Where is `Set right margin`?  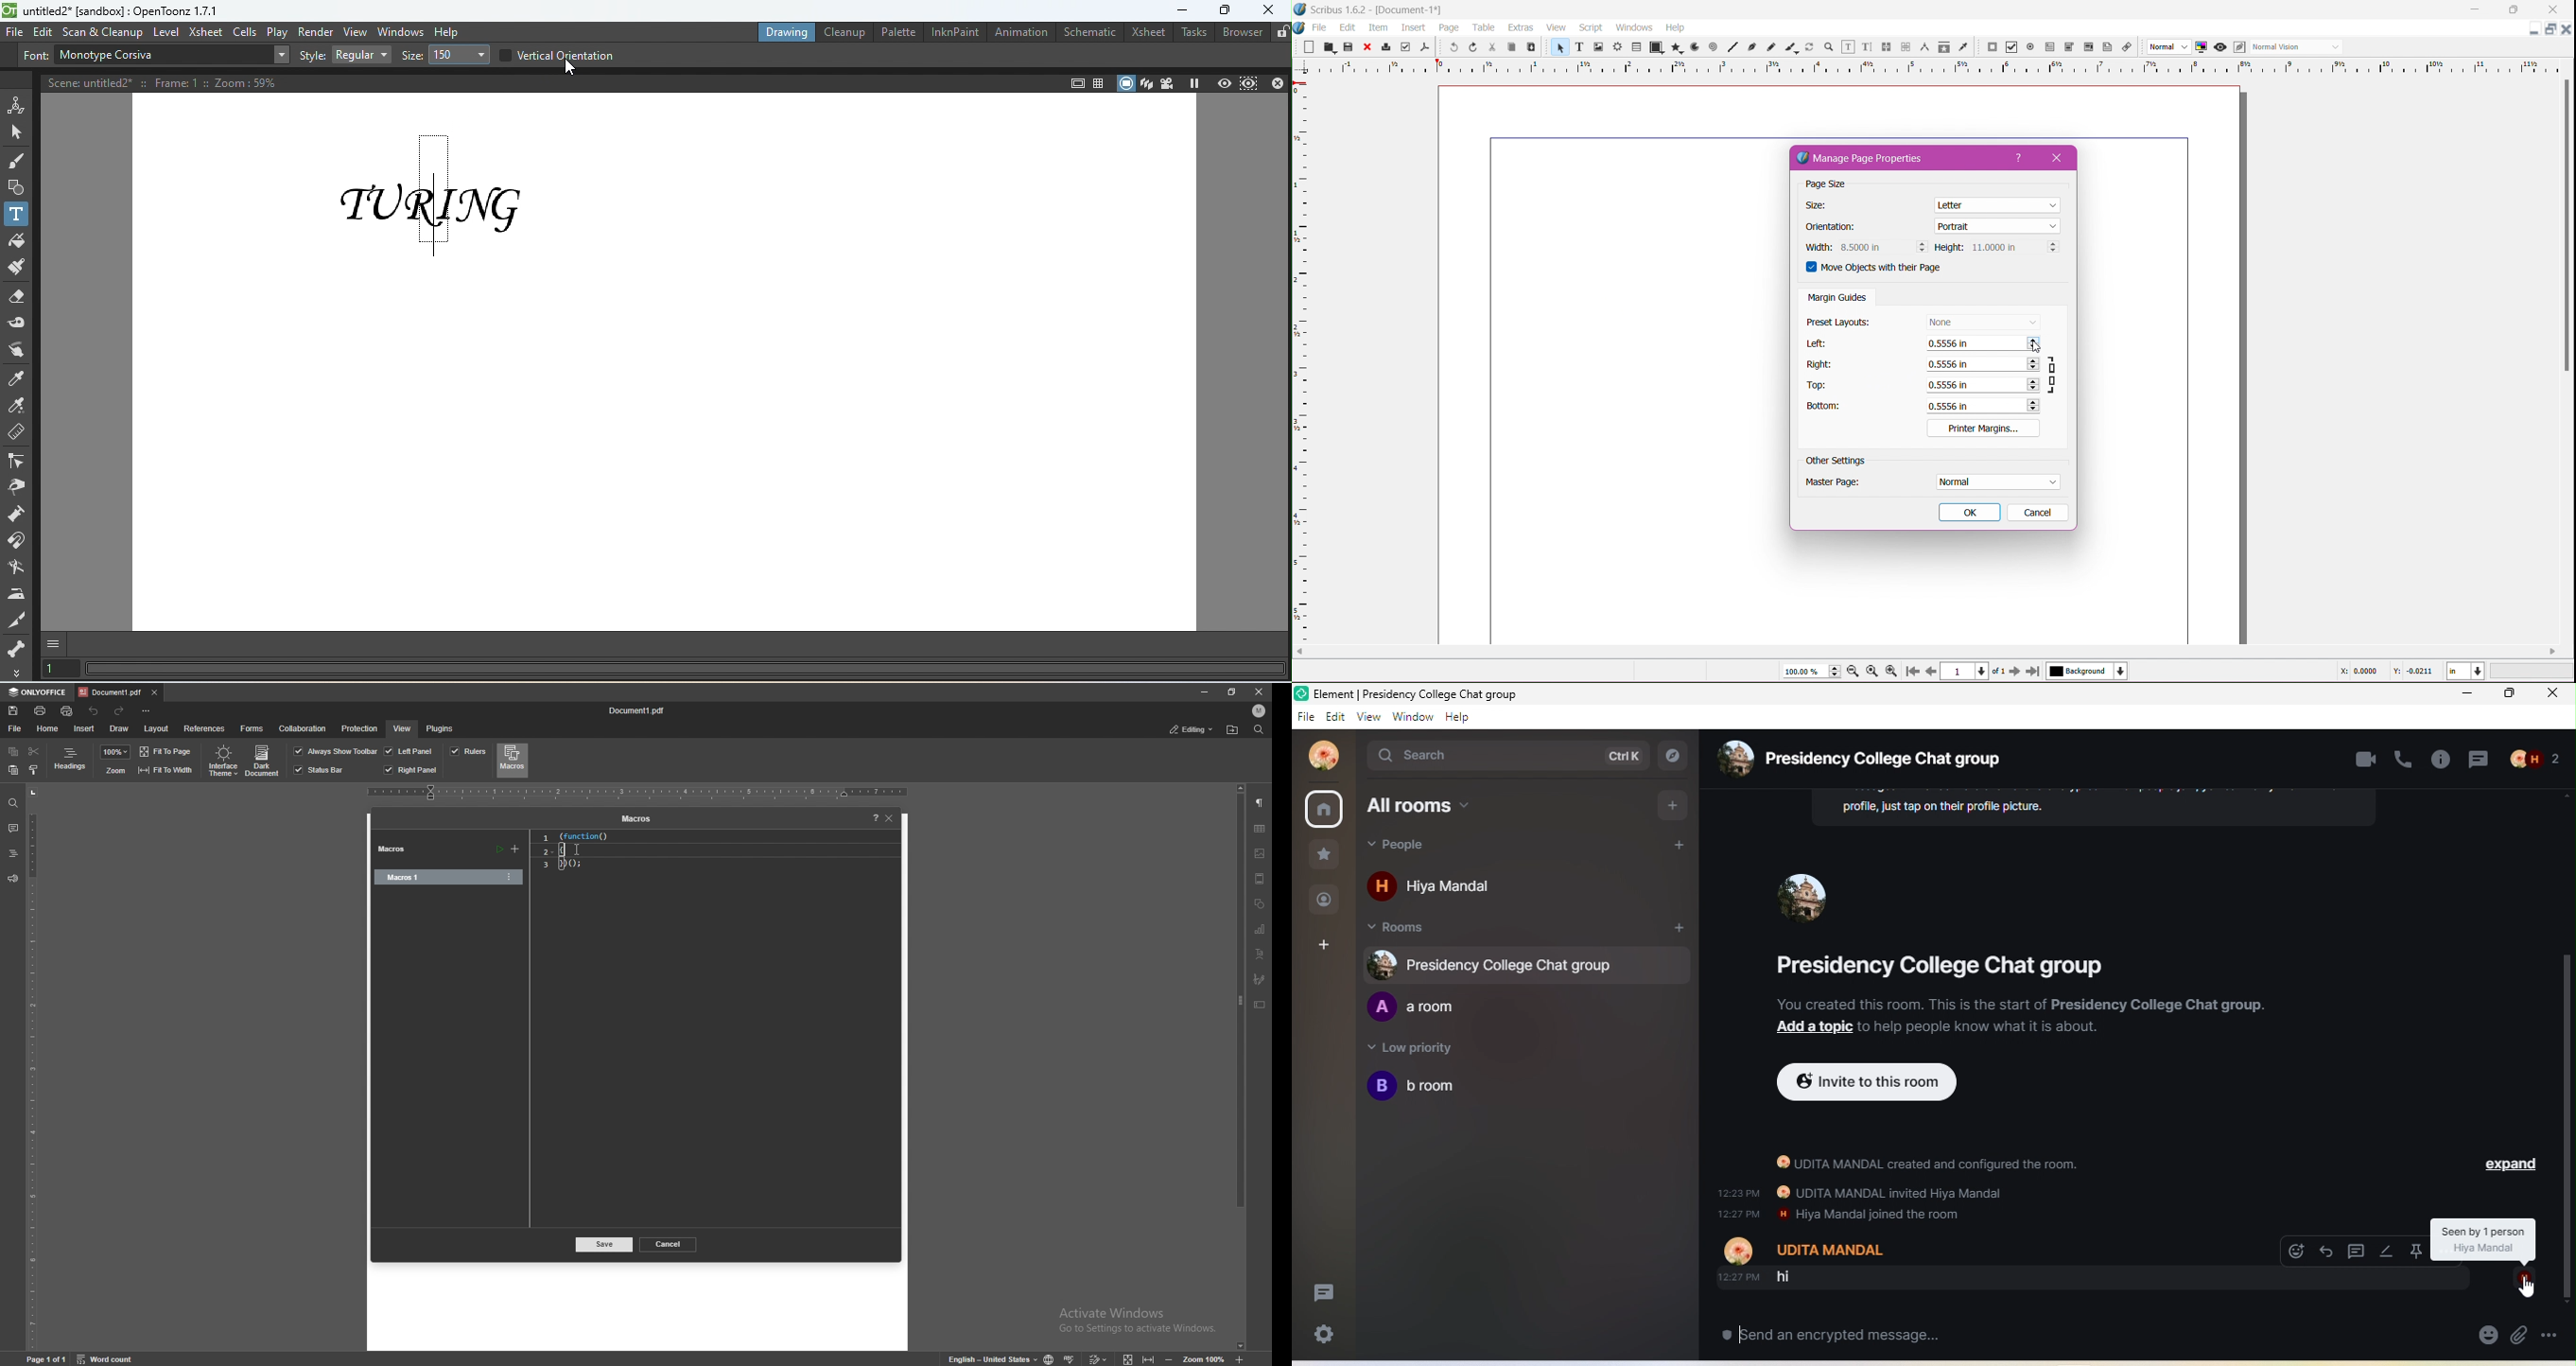 Set right margin is located at coordinates (1982, 365).